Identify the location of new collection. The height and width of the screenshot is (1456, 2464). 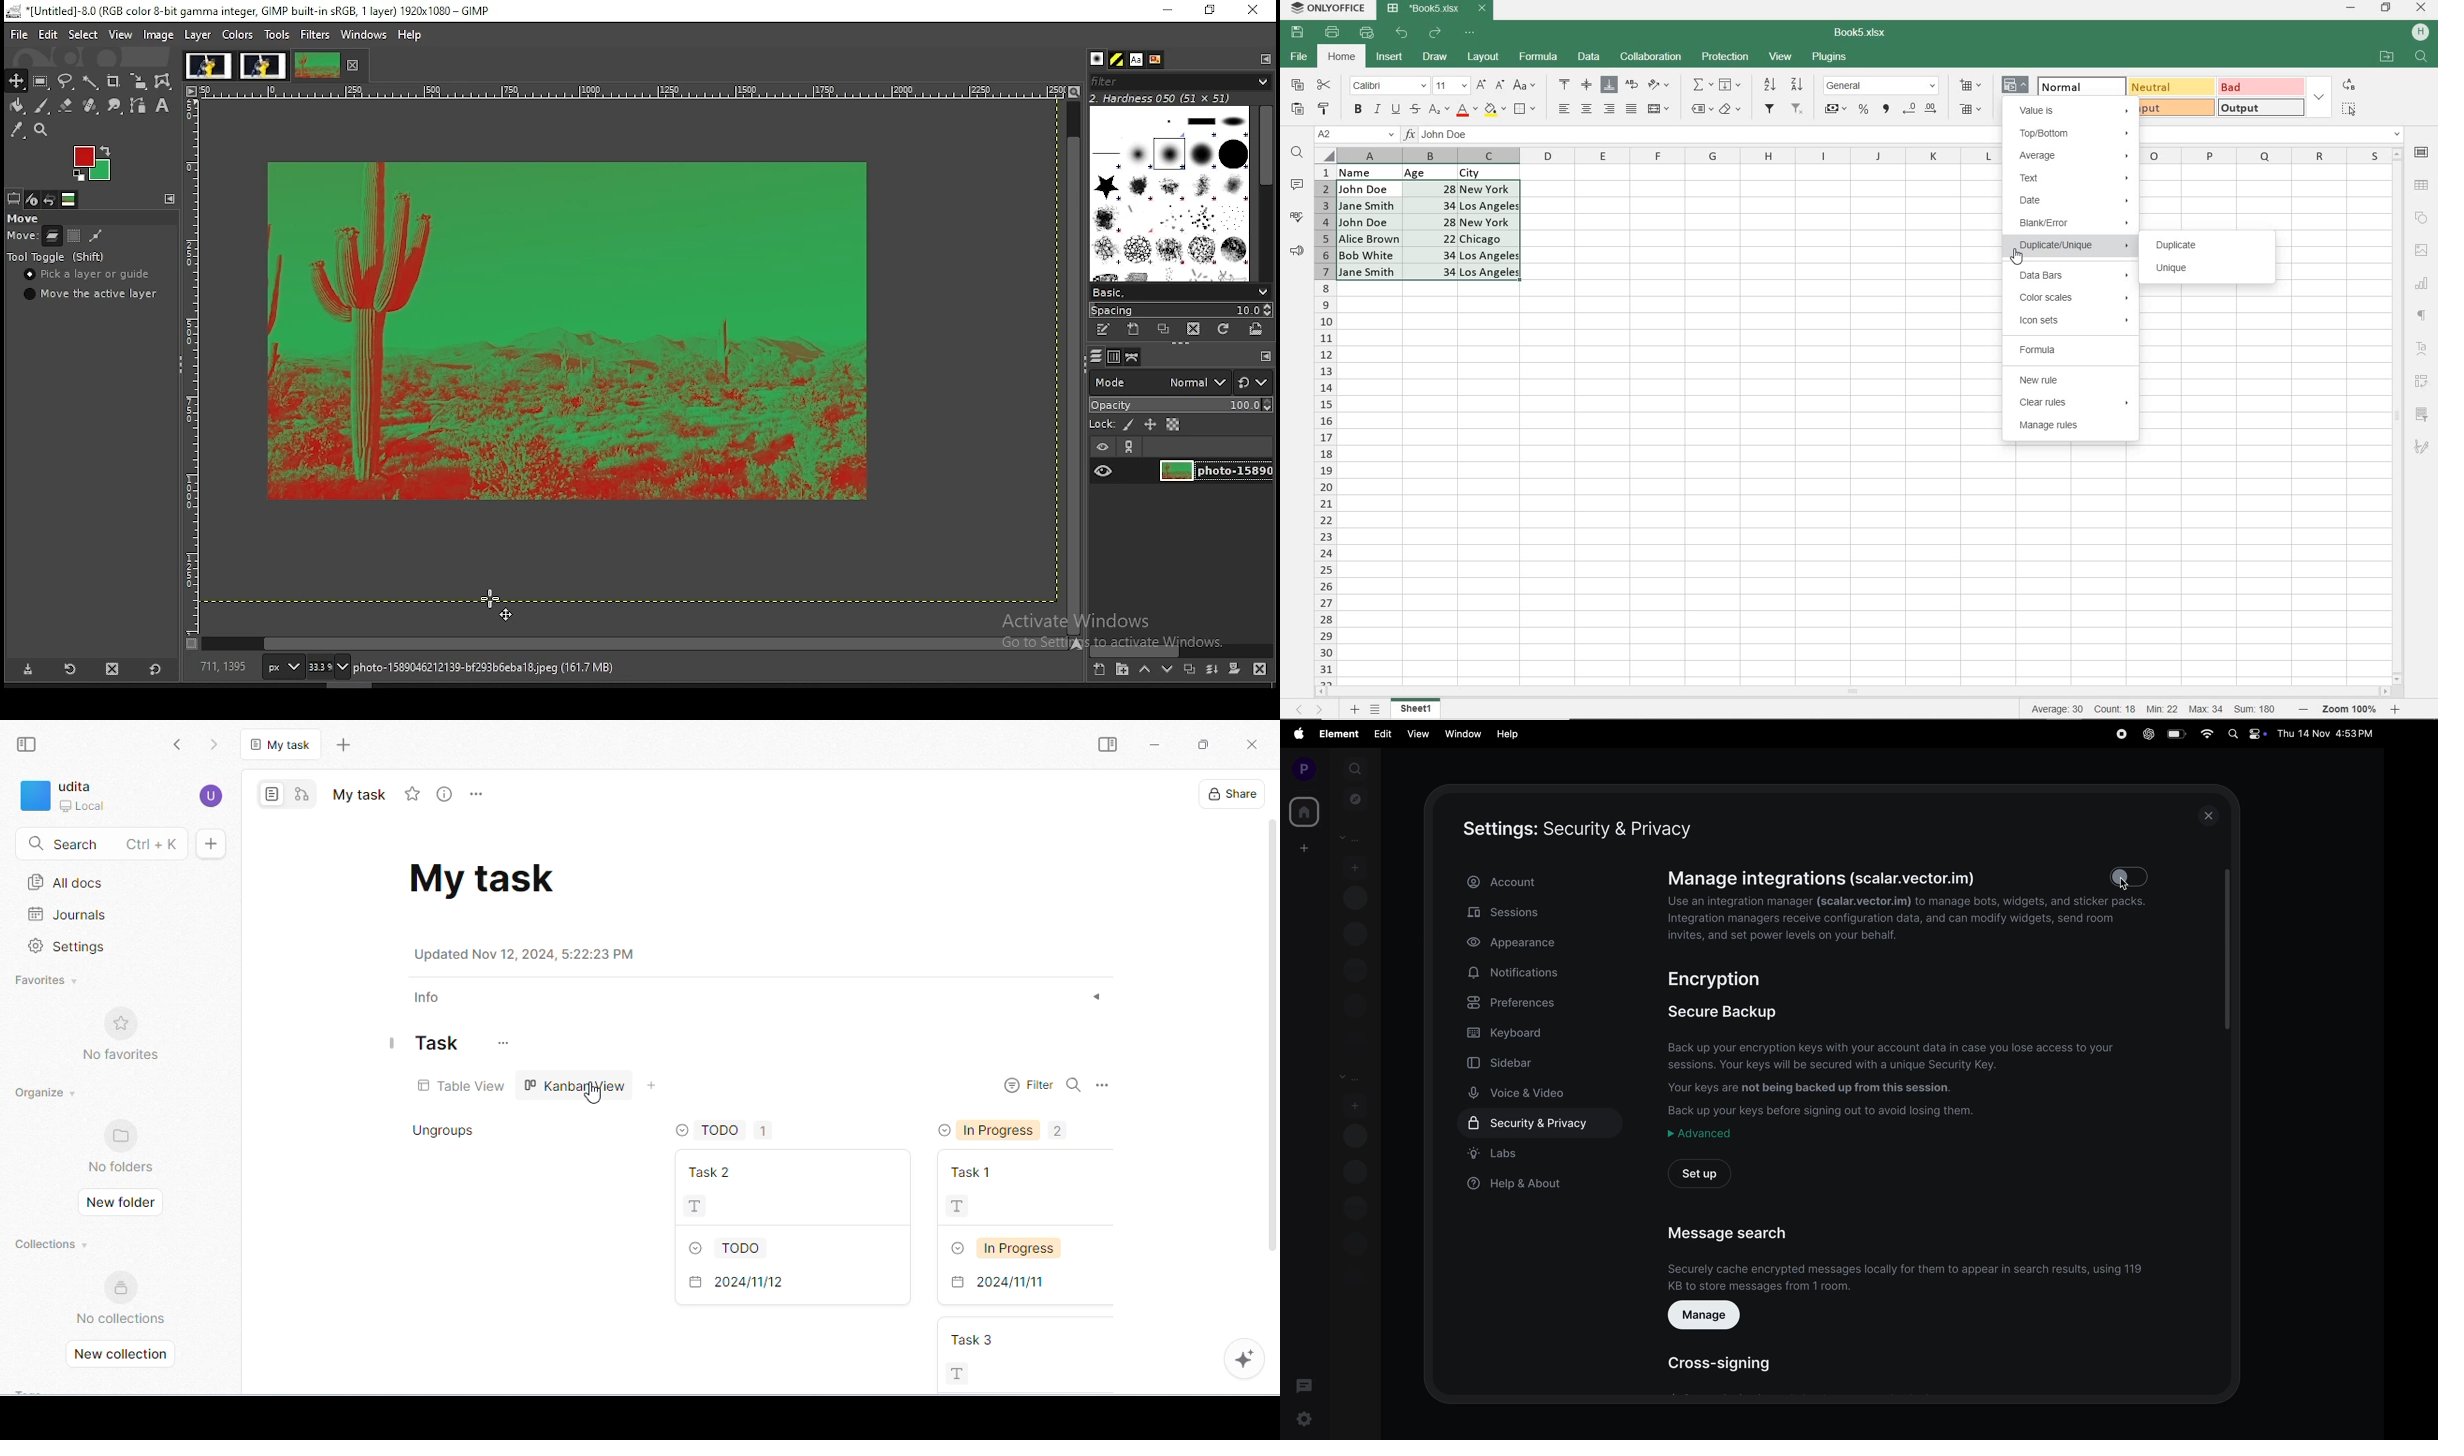
(125, 1353).